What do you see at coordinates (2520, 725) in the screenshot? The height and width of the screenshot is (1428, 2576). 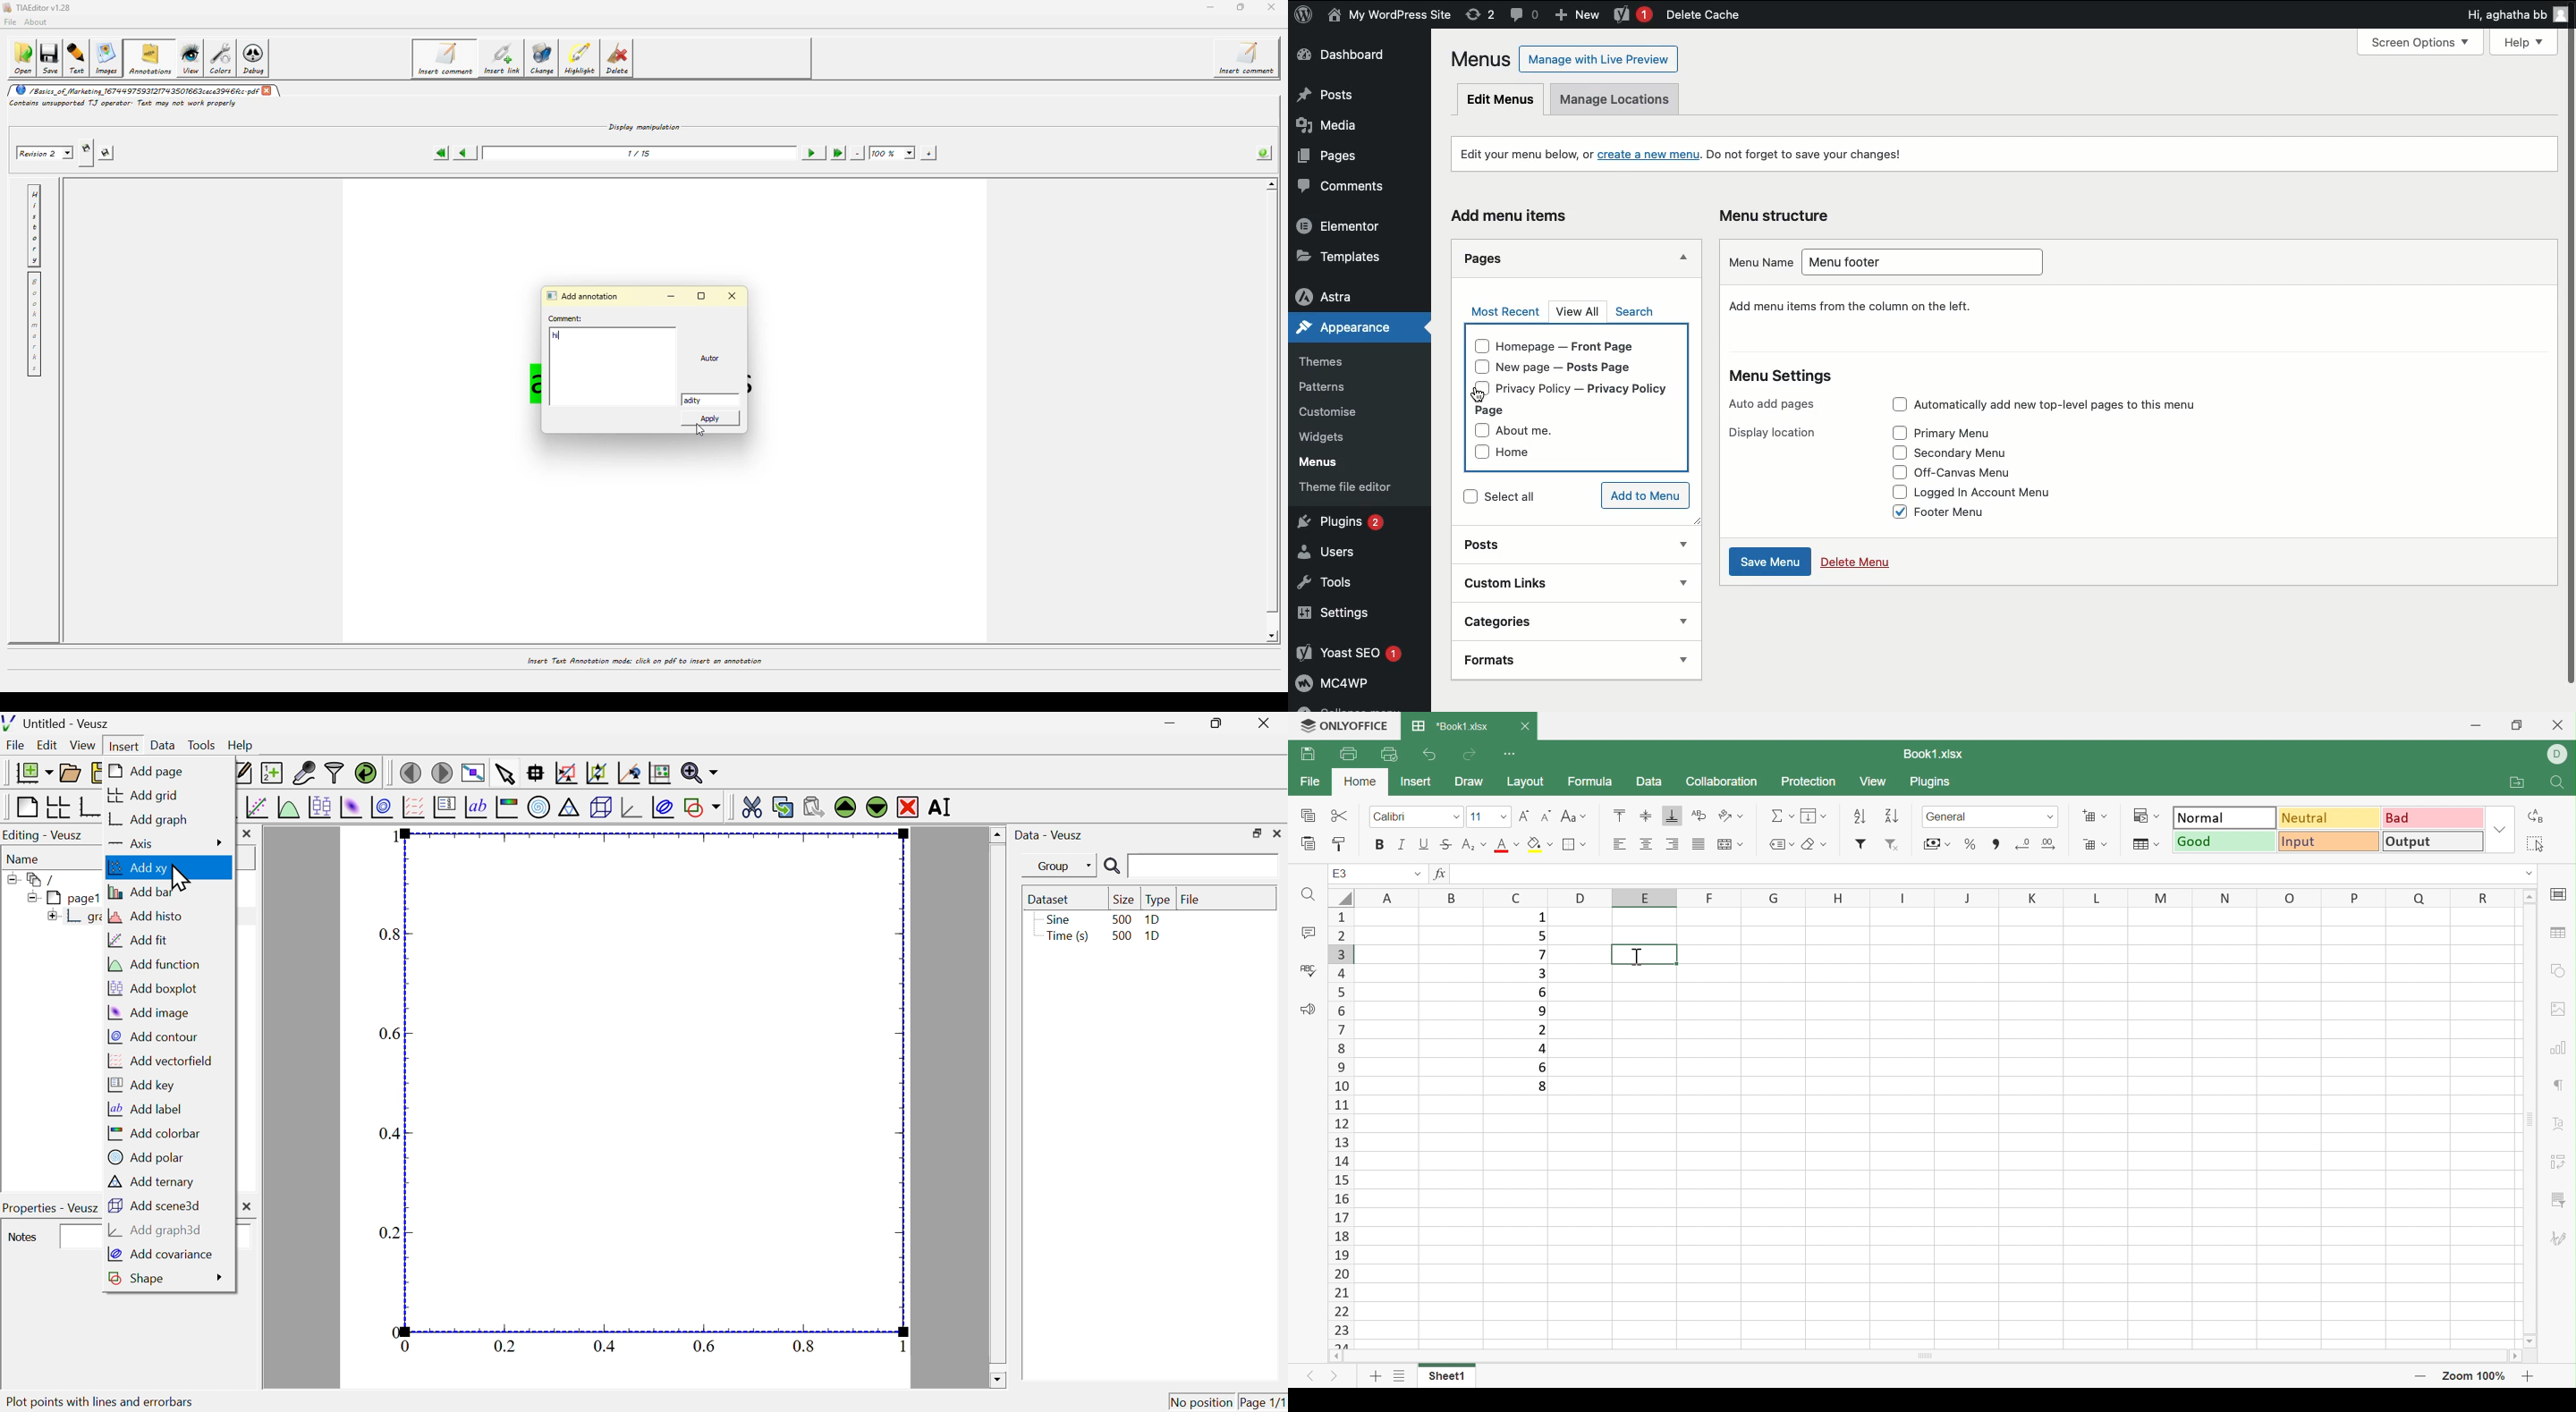 I see `Restore Down` at bounding box center [2520, 725].